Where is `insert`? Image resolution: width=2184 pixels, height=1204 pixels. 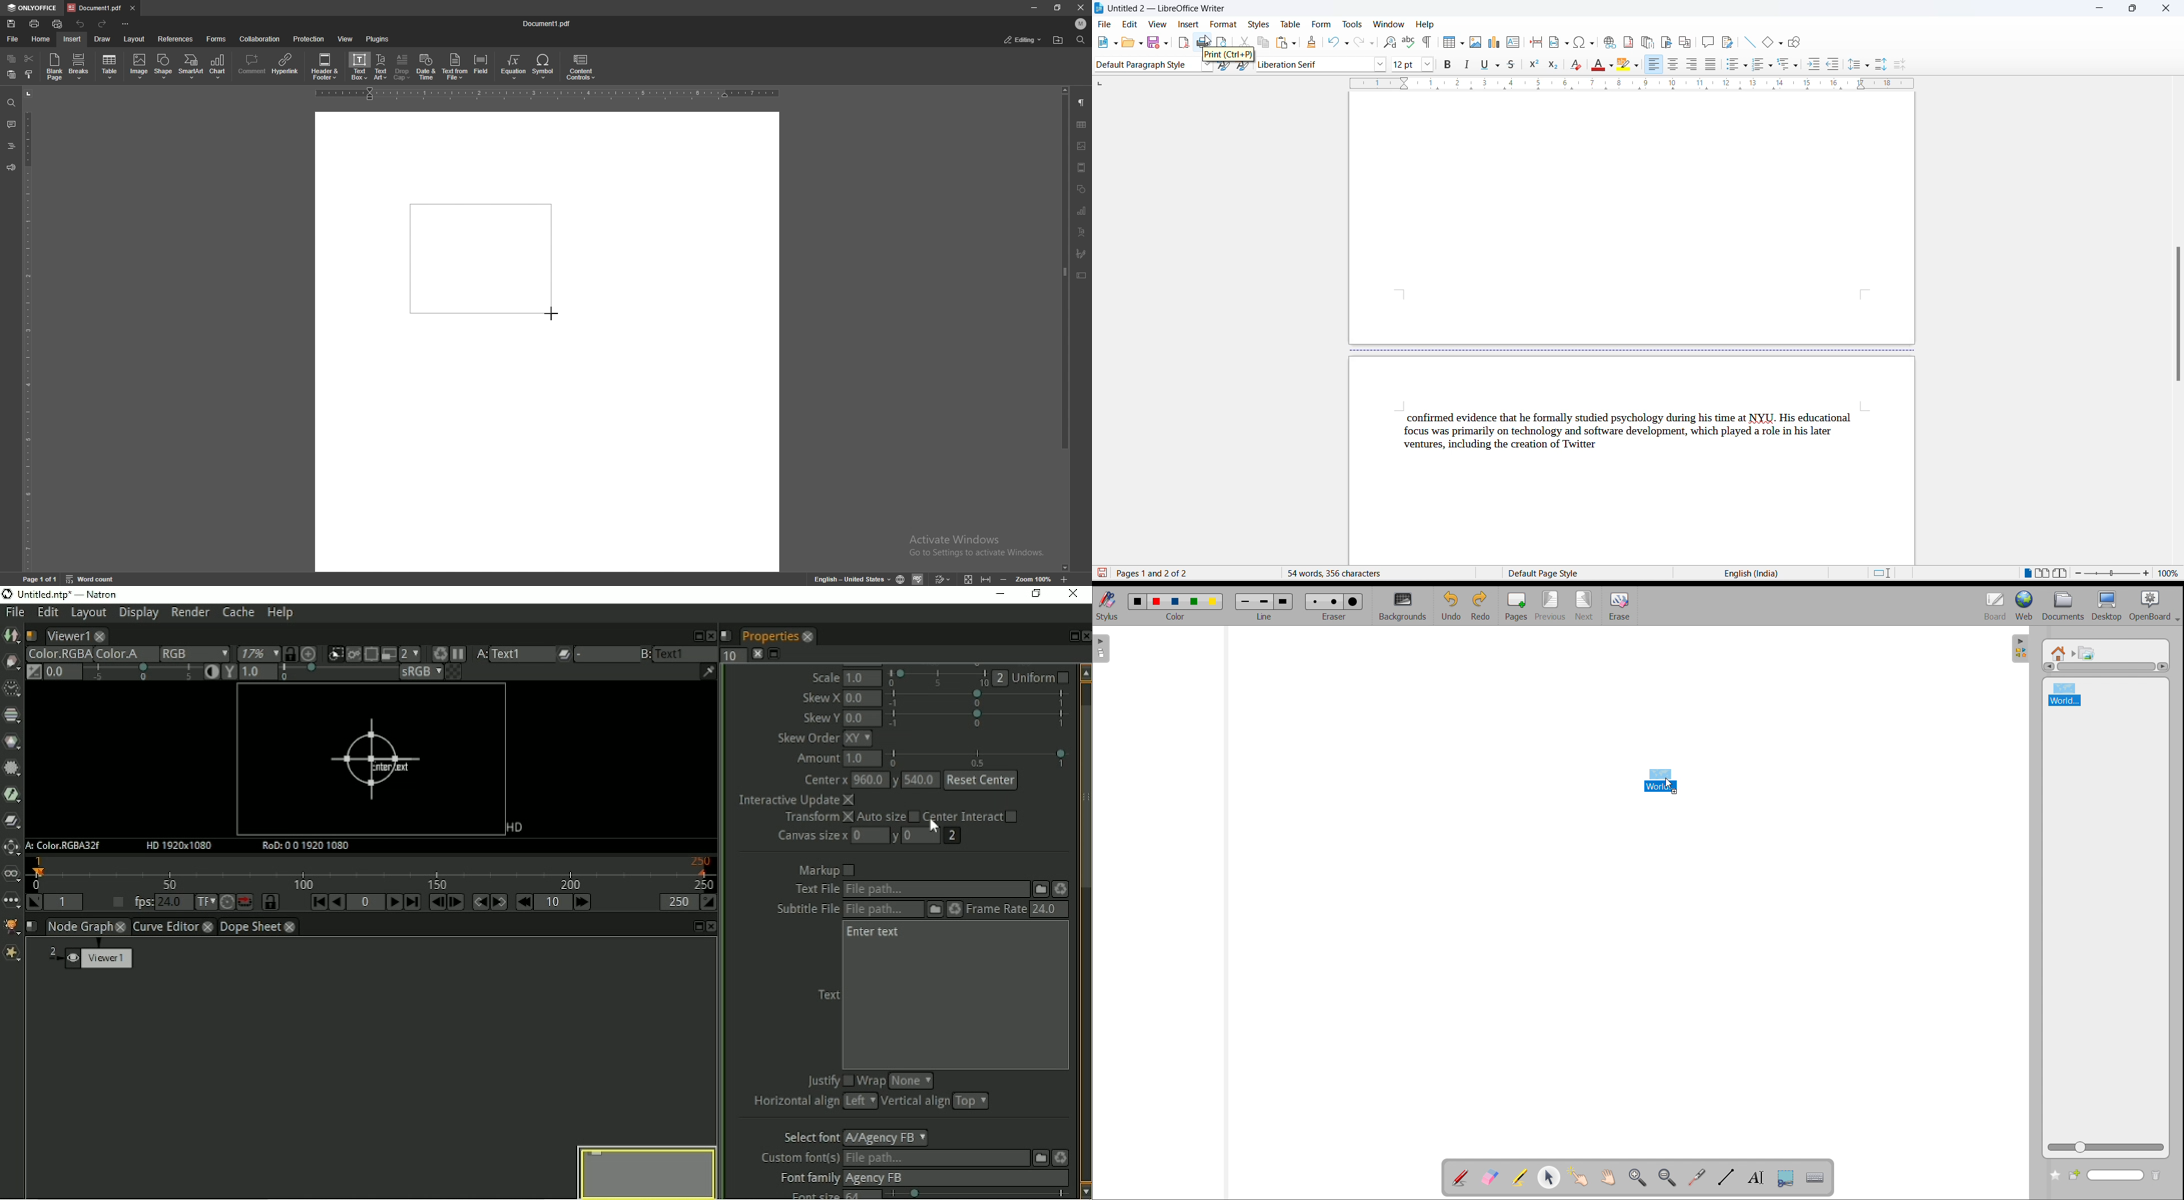
insert is located at coordinates (72, 39).